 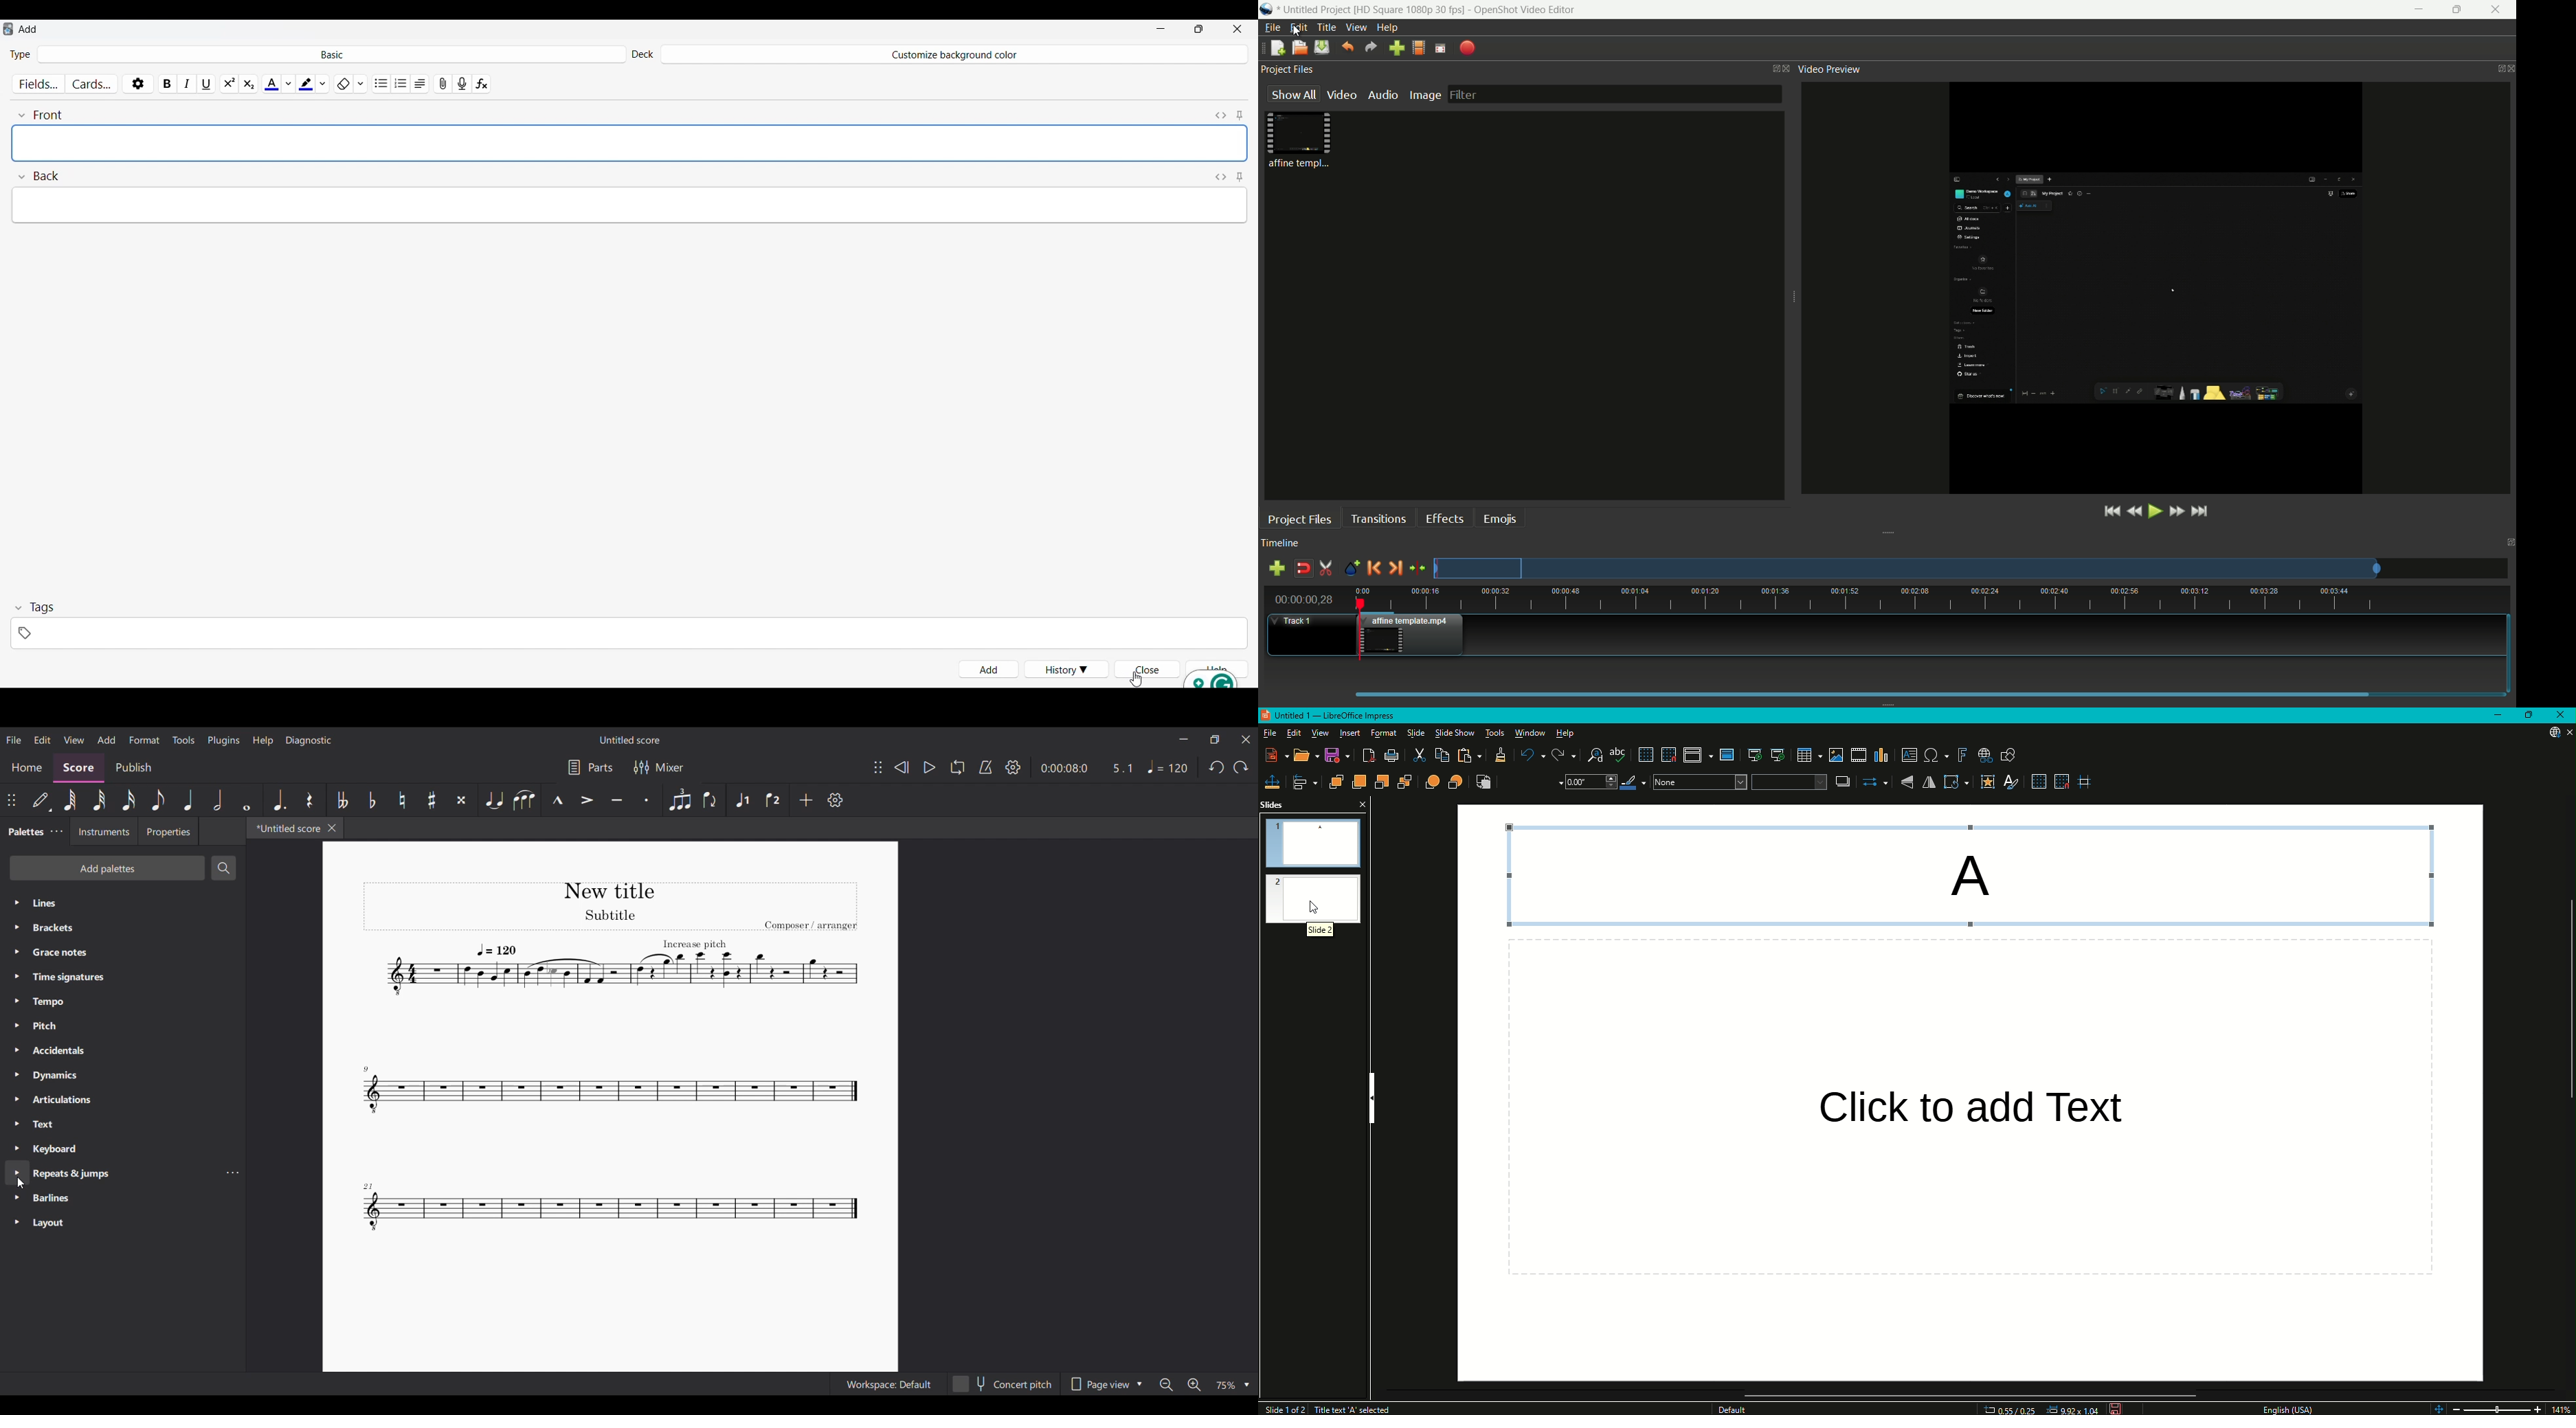 I want to click on Zoom In, so click(x=2538, y=1407).